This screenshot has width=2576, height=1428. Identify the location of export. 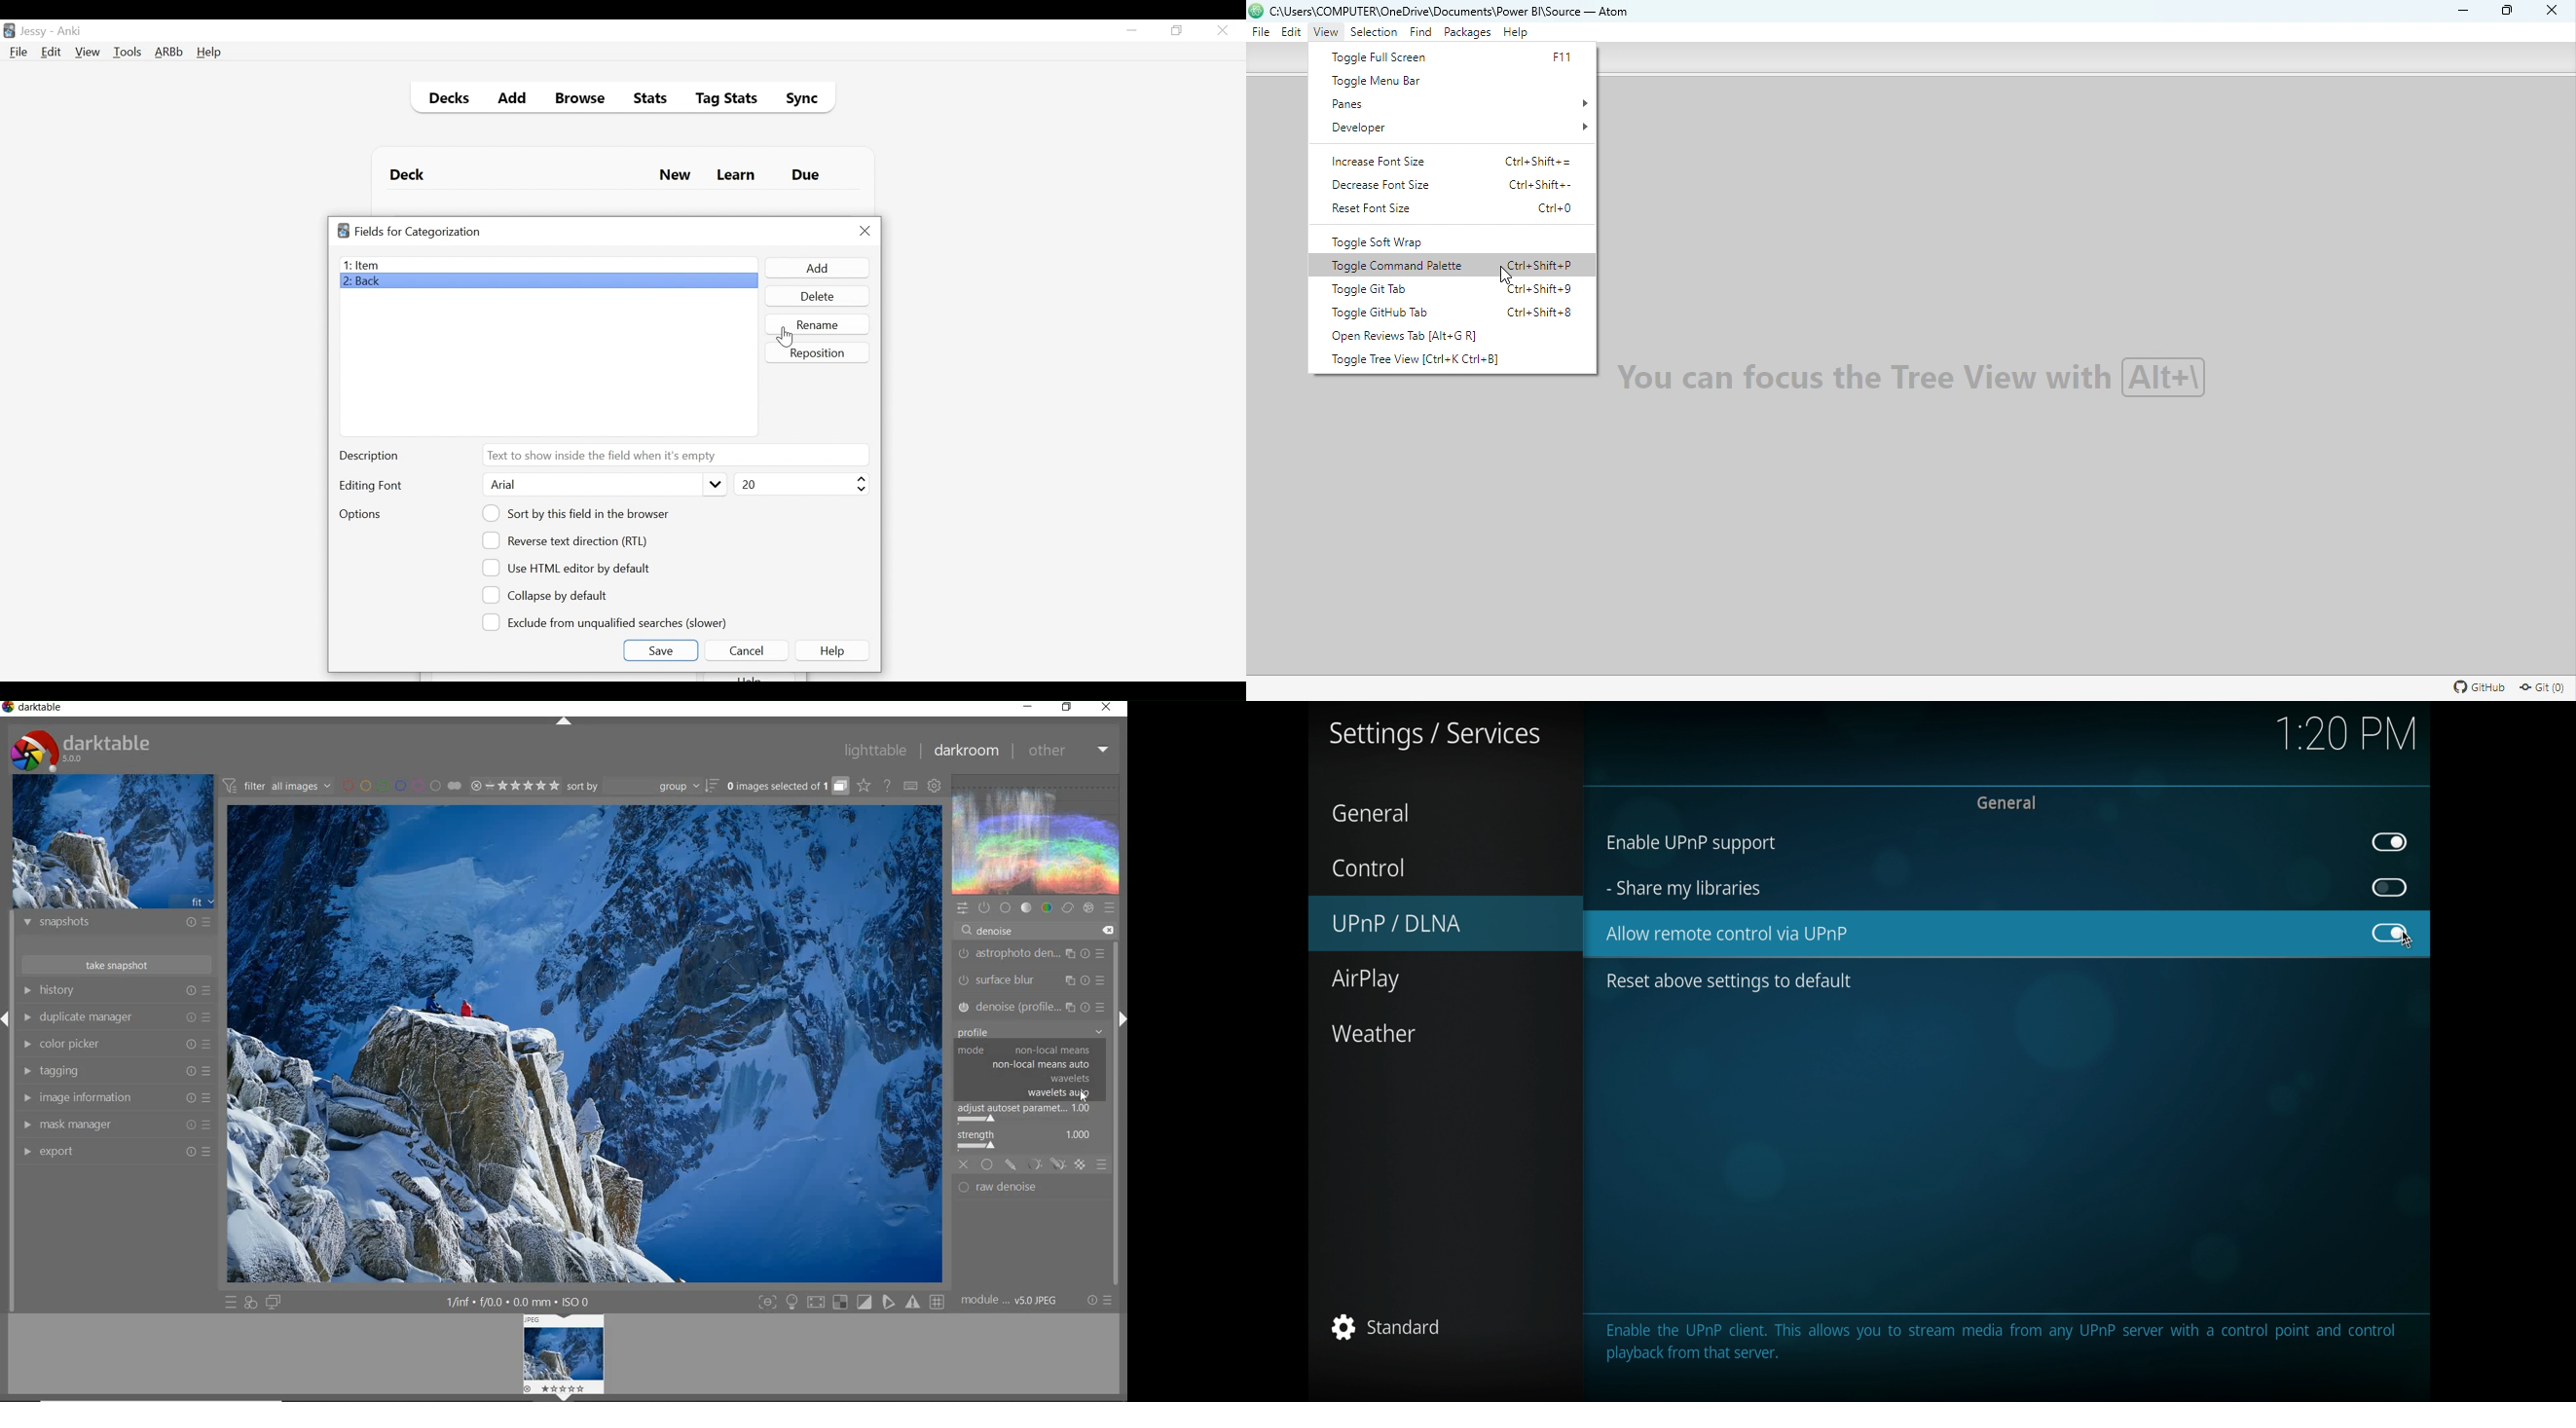
(114, 1151).